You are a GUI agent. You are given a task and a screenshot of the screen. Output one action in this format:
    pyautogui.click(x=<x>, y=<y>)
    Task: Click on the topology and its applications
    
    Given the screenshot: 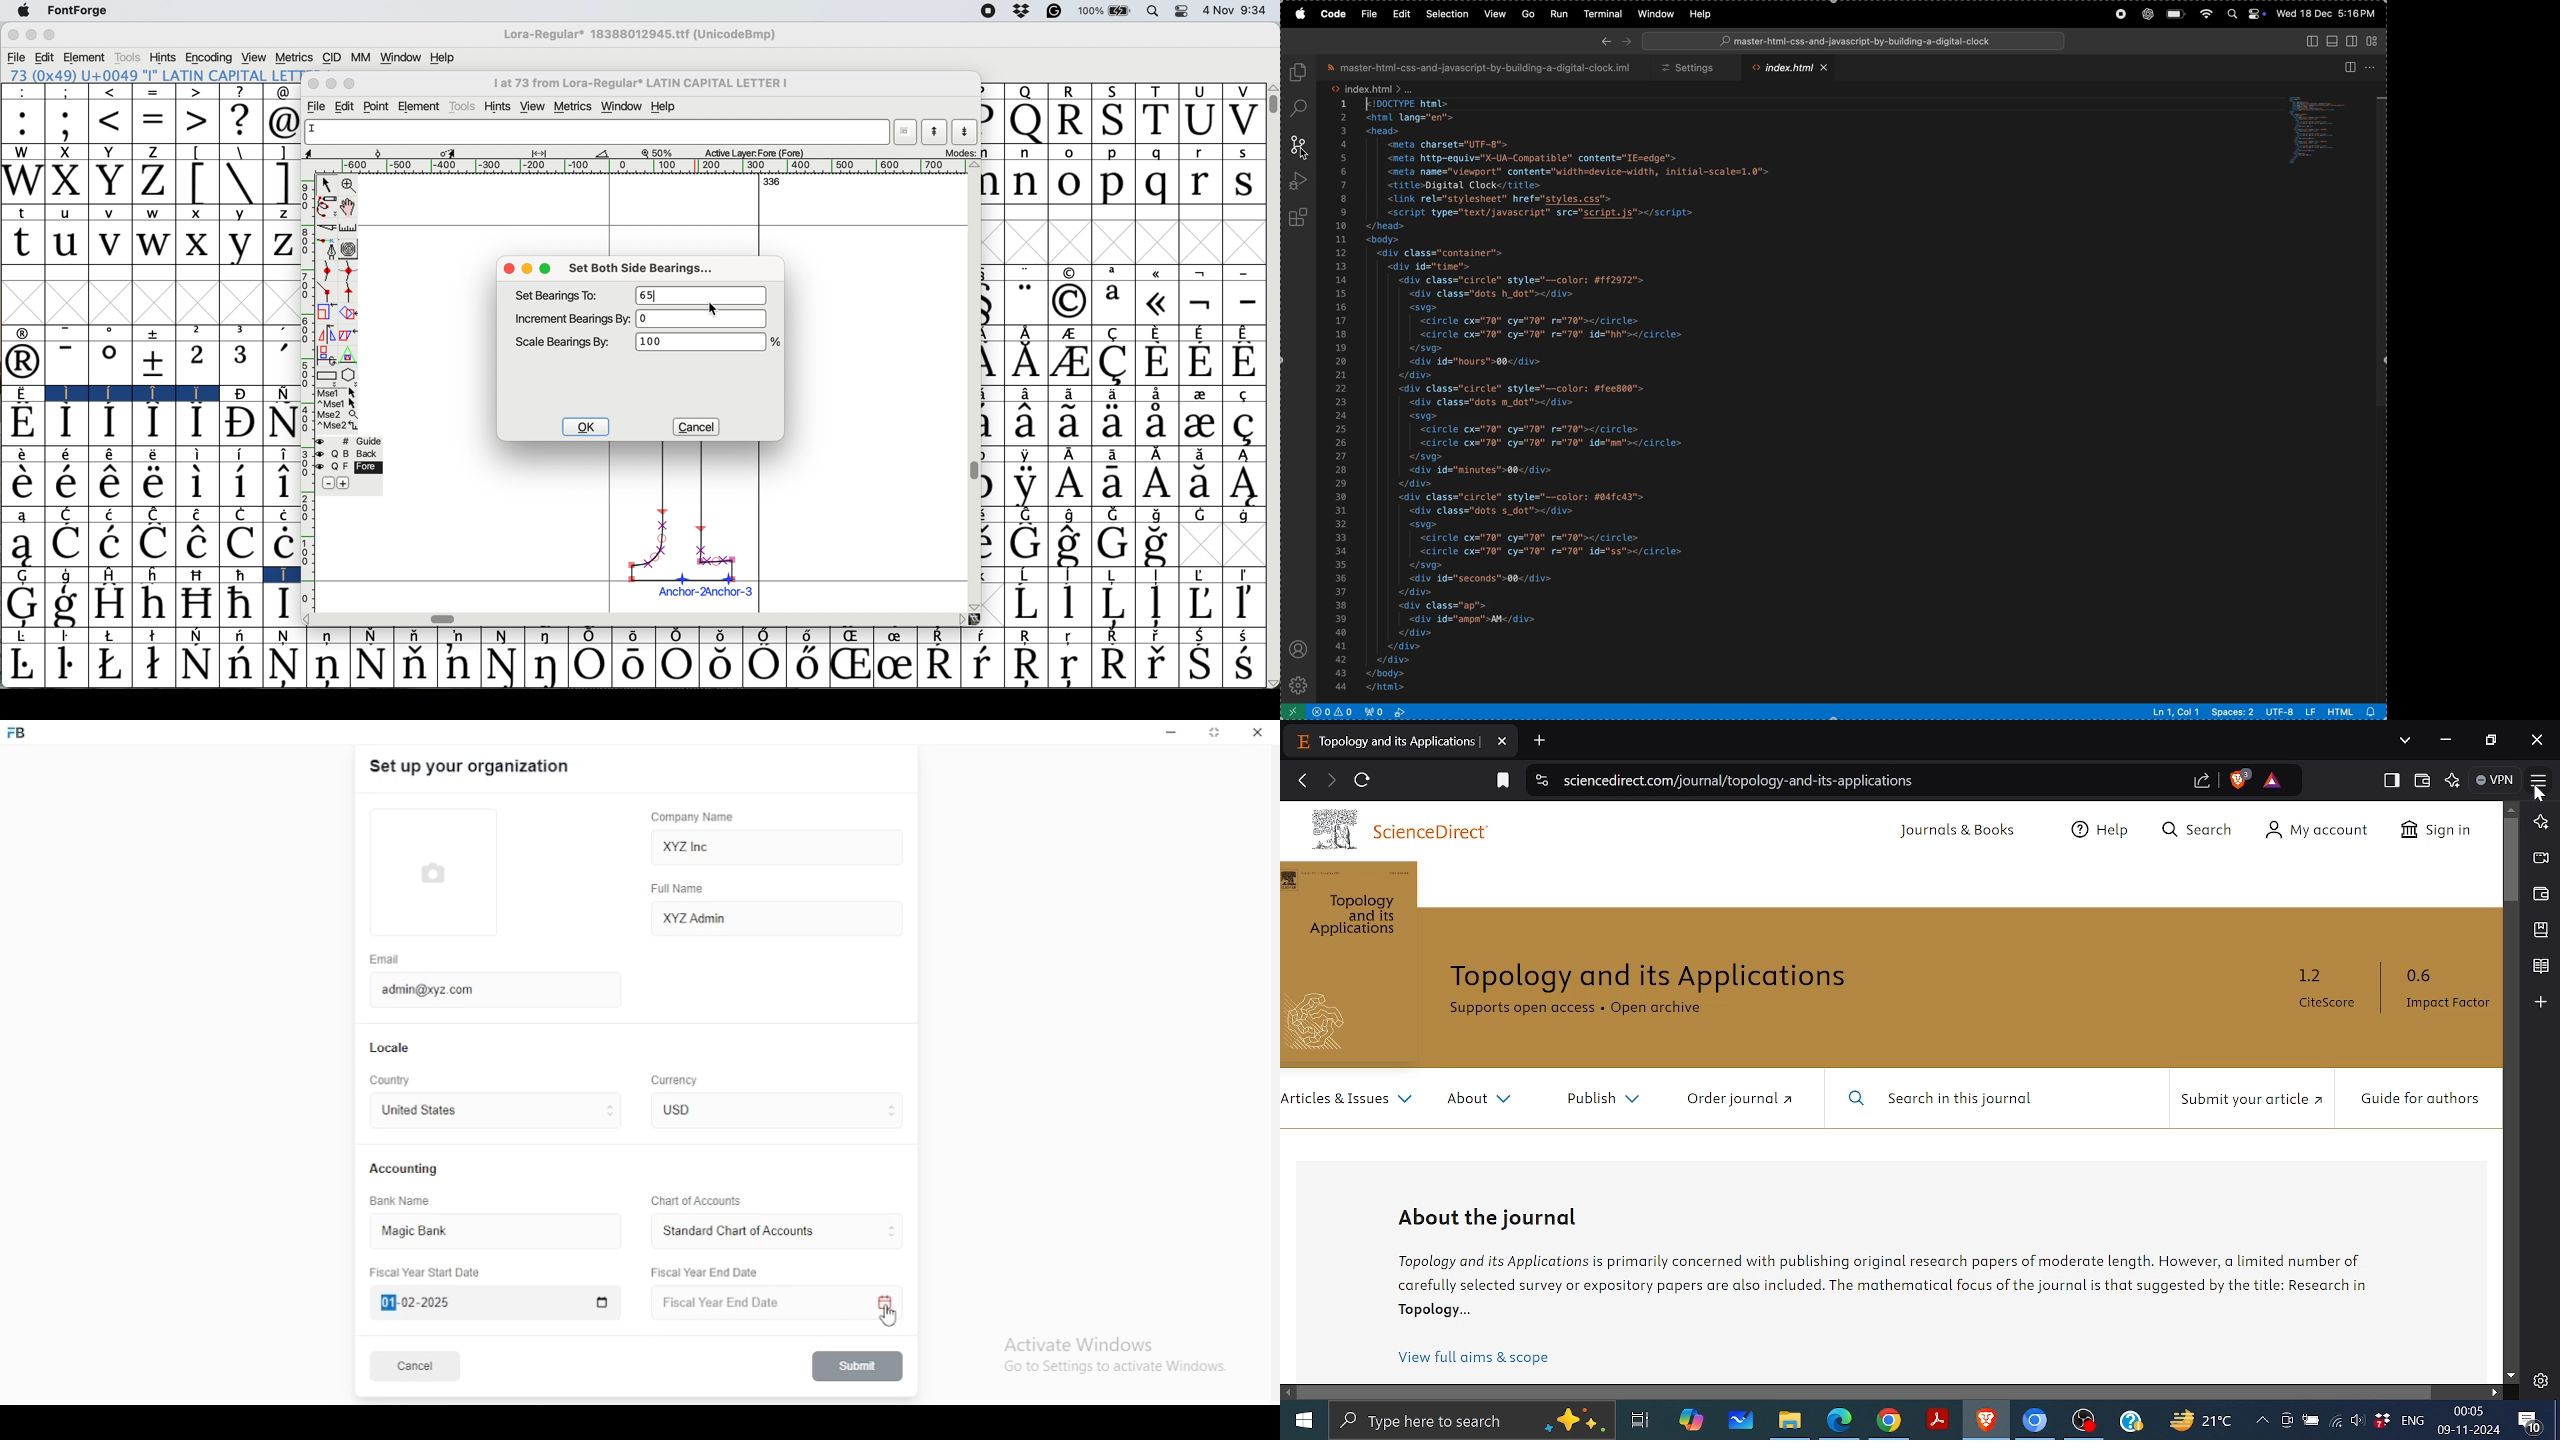 What is the action you would take?
    pyautogui.click(x=1389, y=742)
    